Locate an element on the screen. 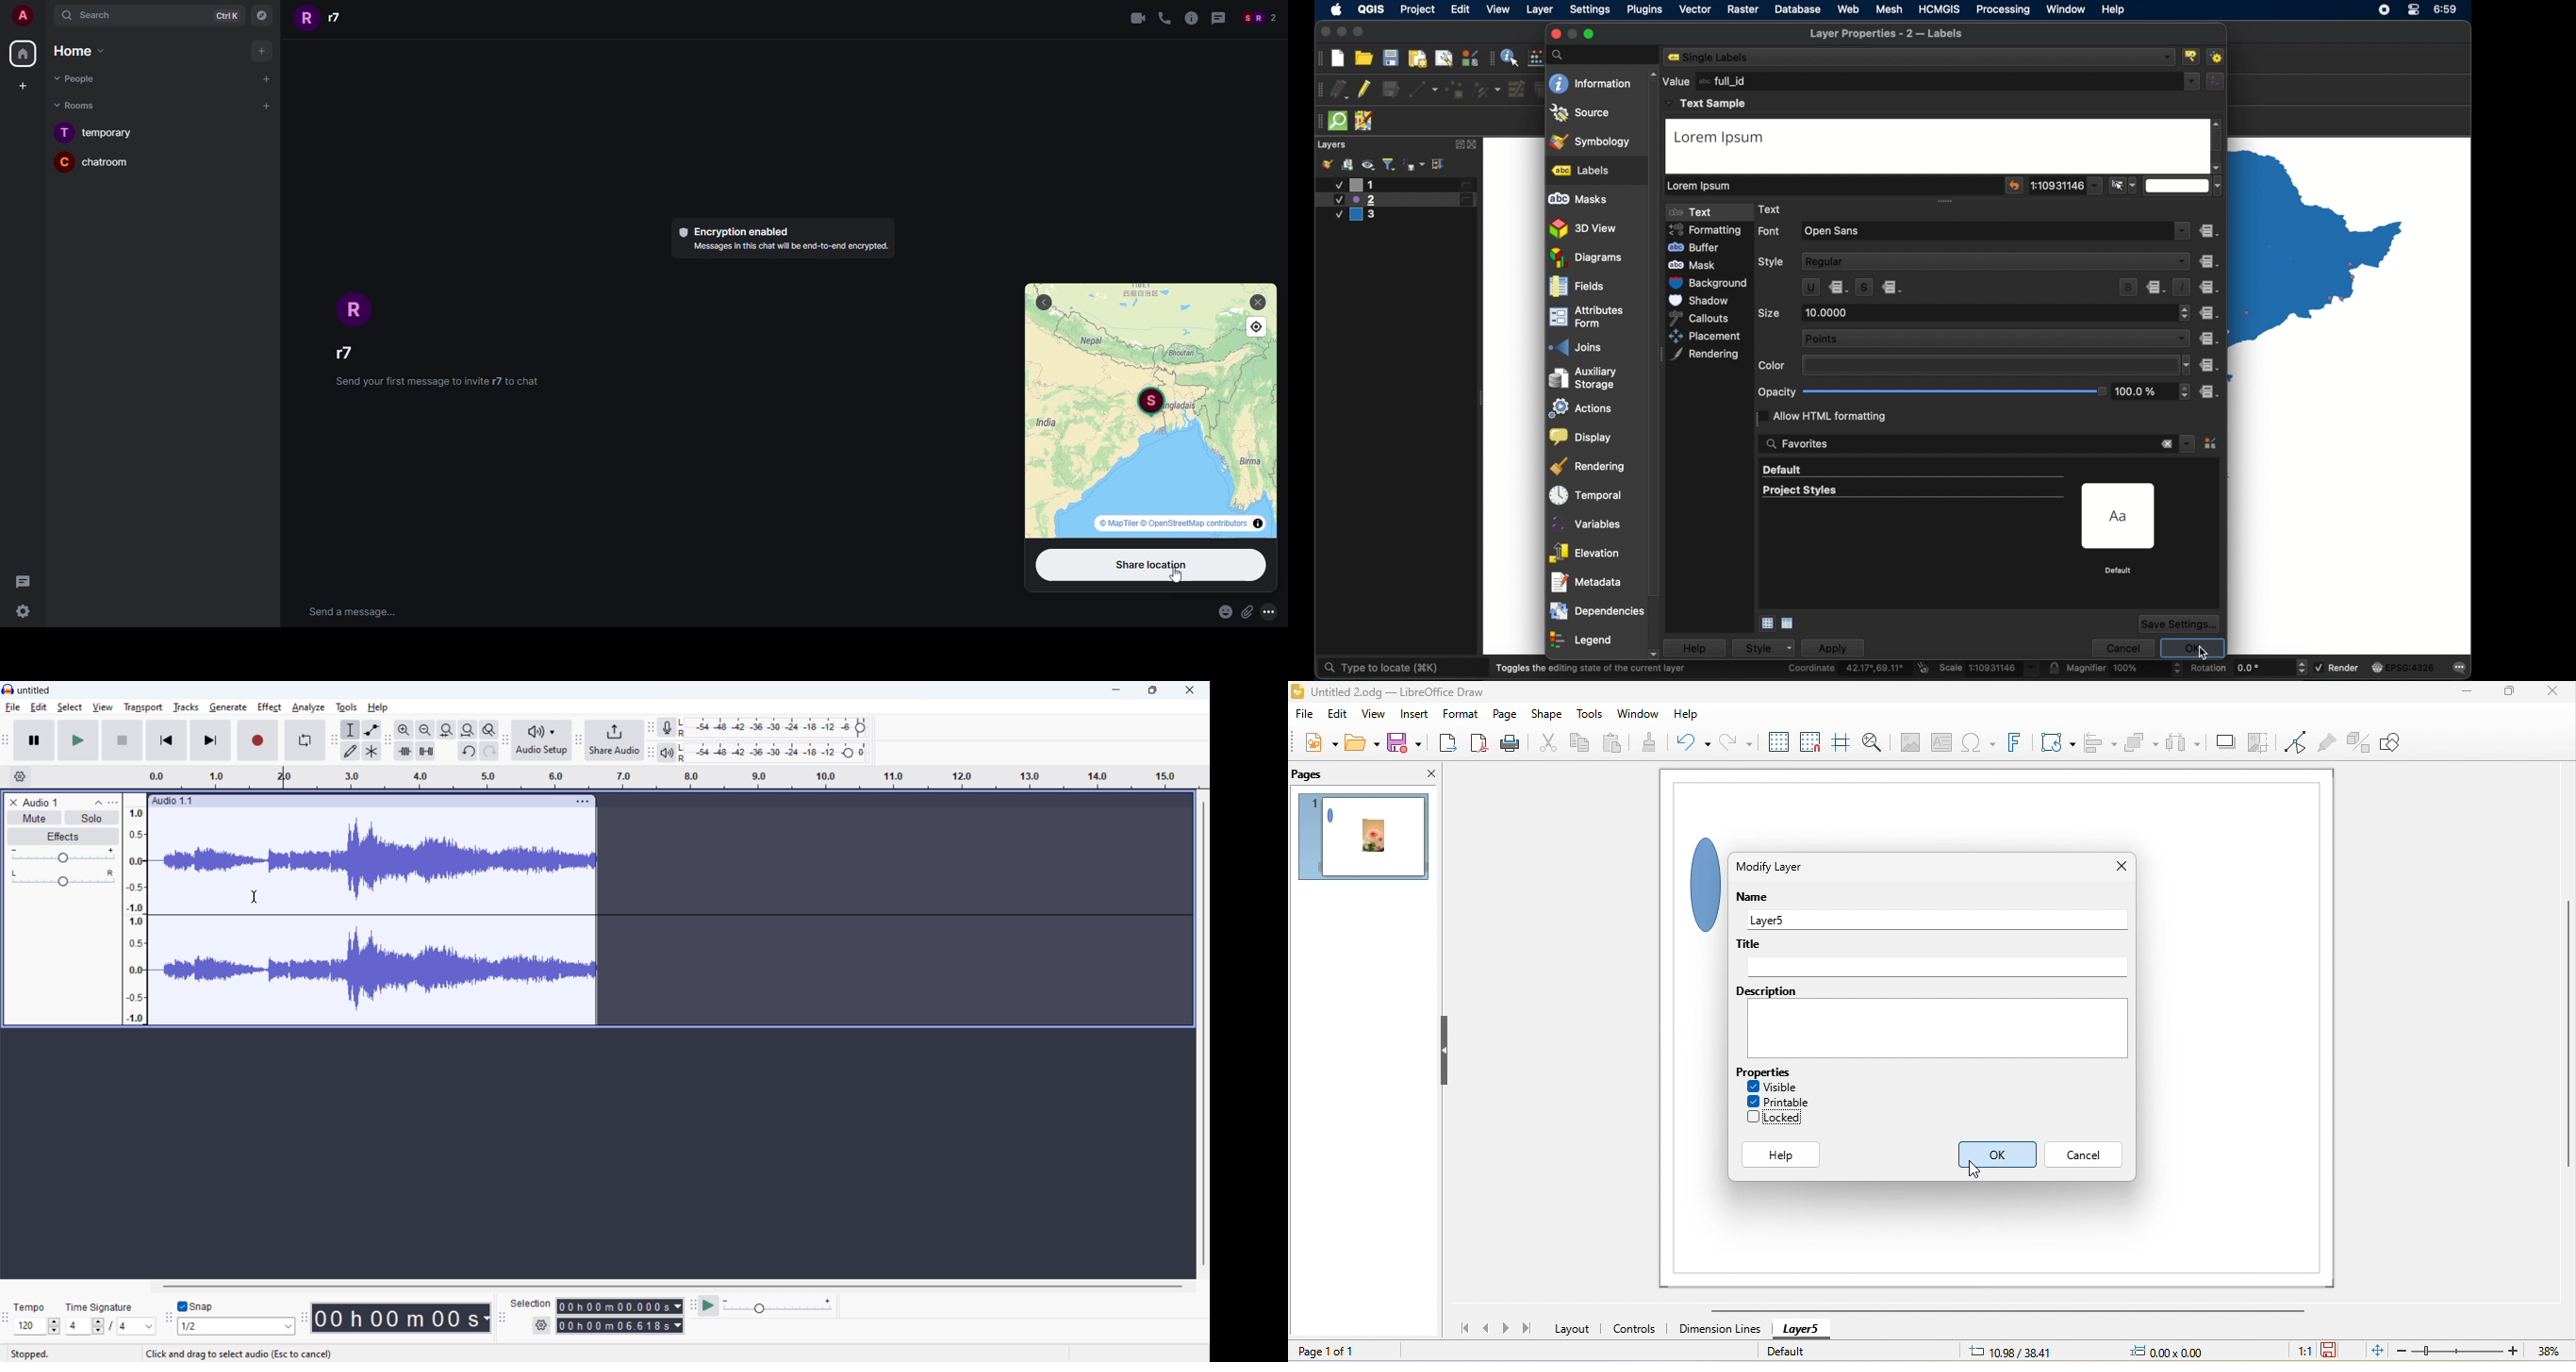 This screenshot has height=1372, width=2576. text is located at coordinates (435, 381).